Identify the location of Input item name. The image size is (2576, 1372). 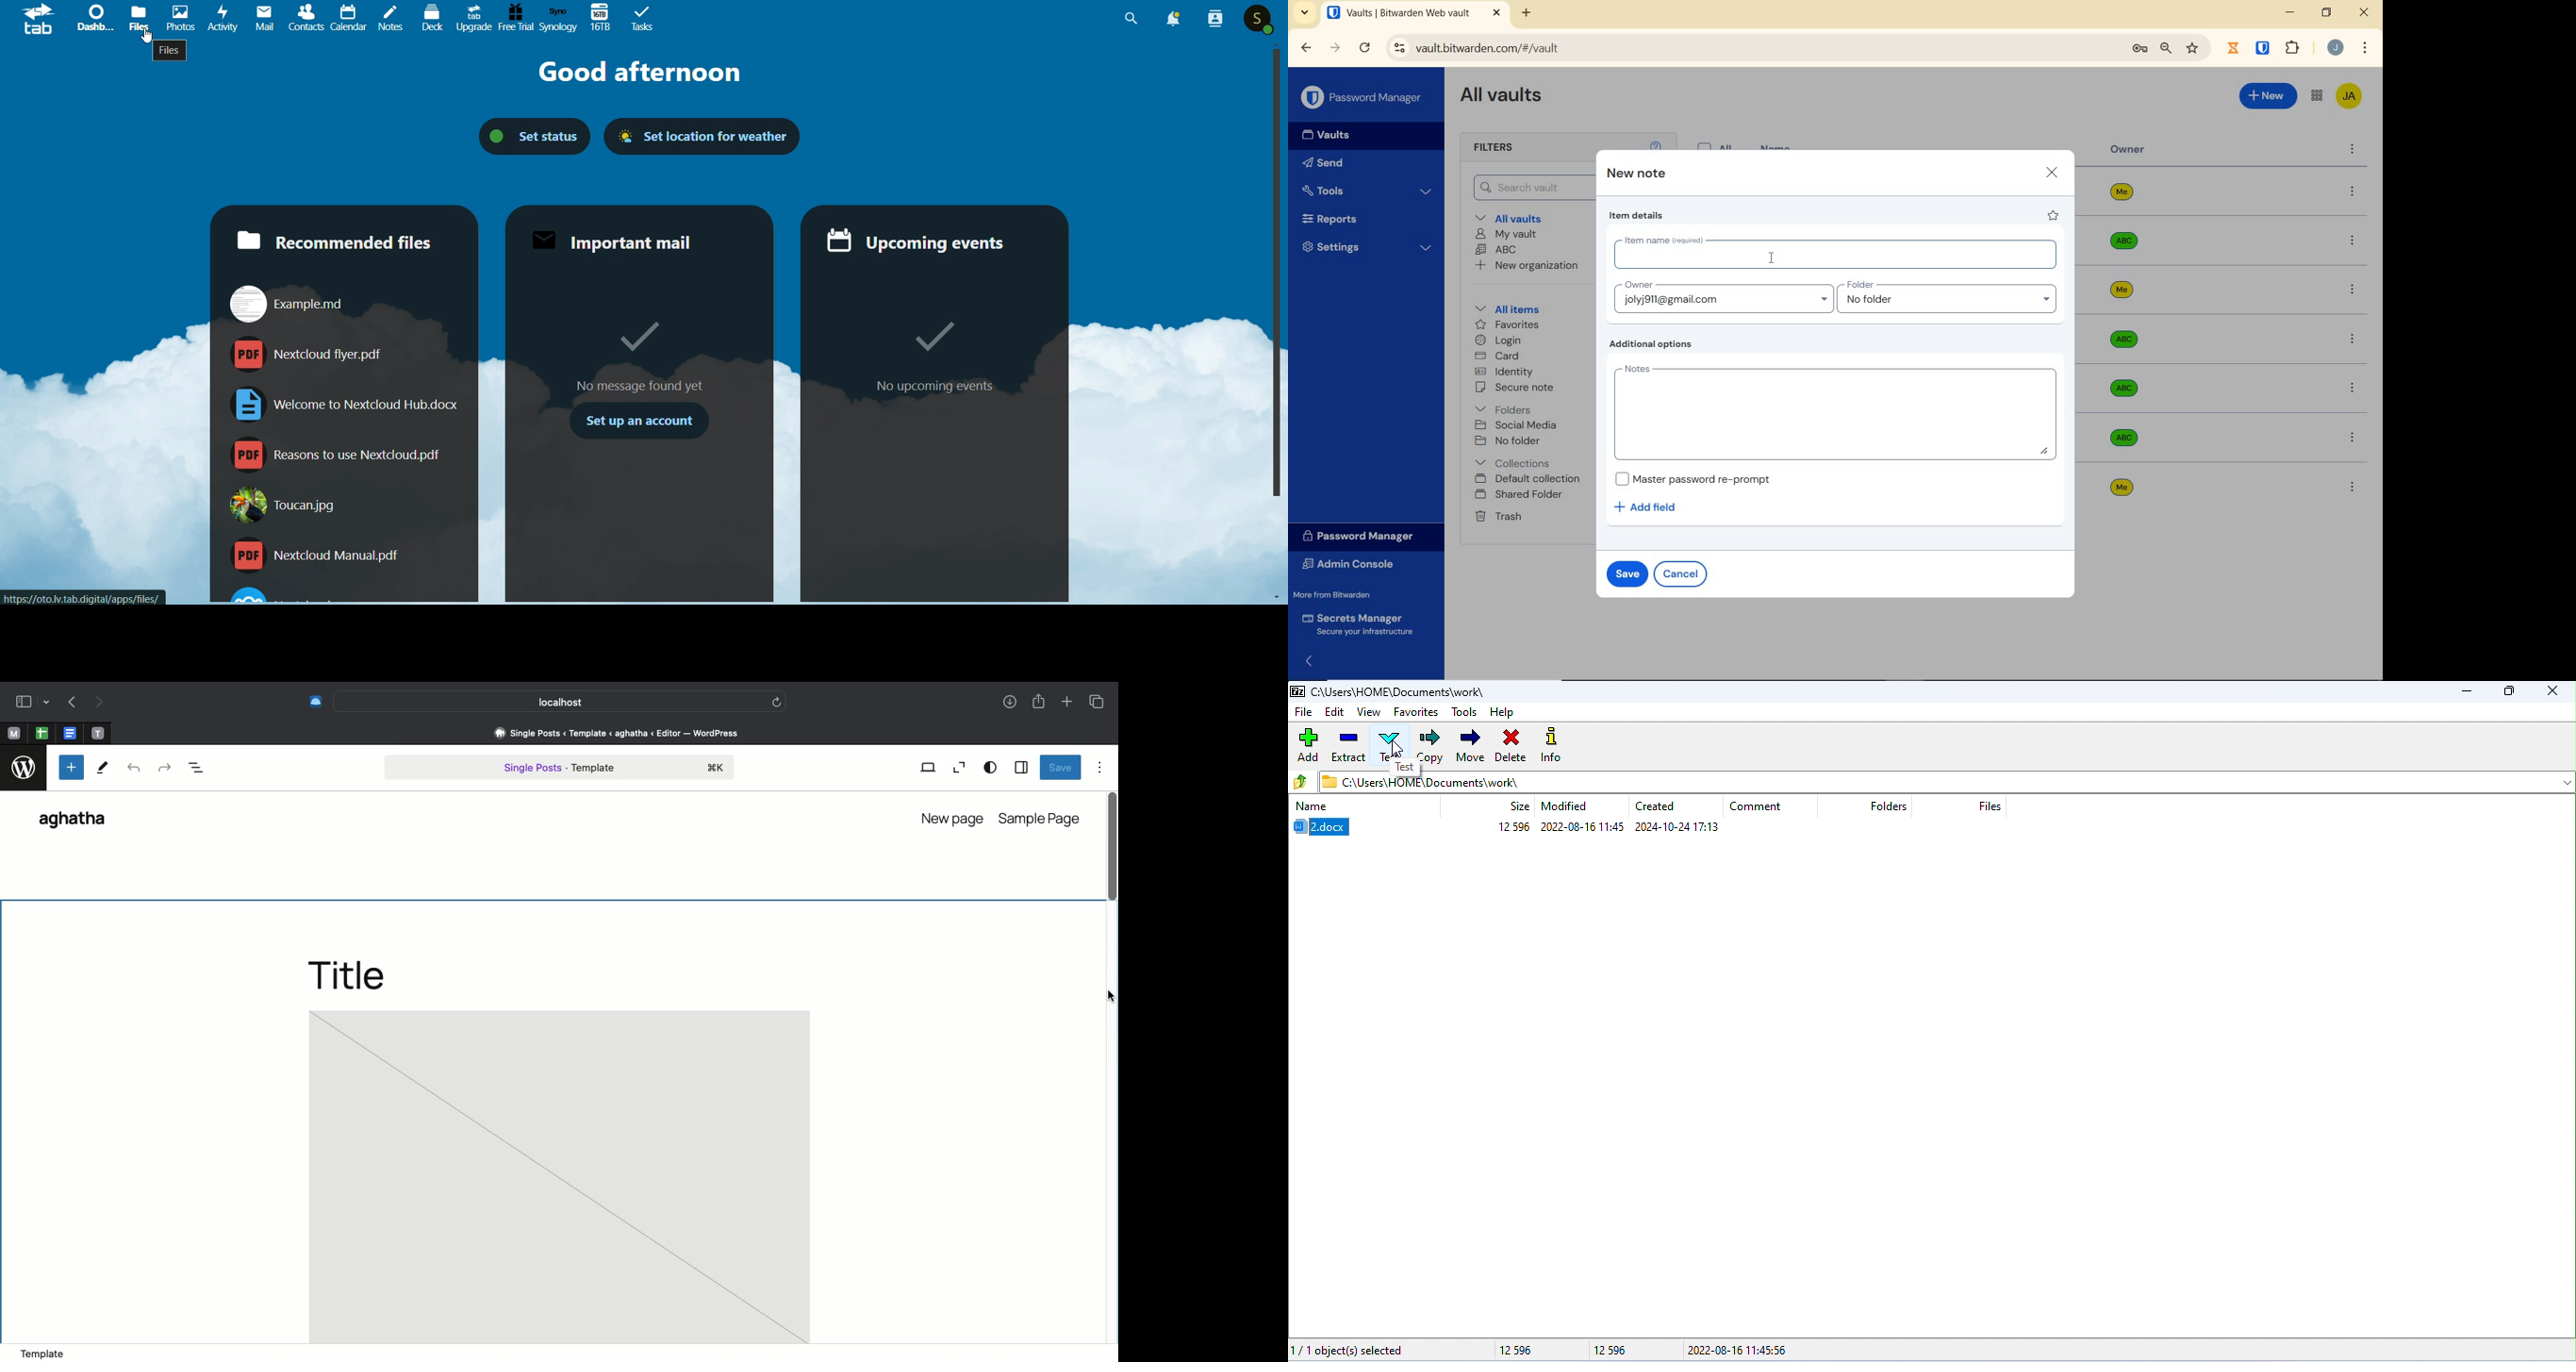
(1834, 254).